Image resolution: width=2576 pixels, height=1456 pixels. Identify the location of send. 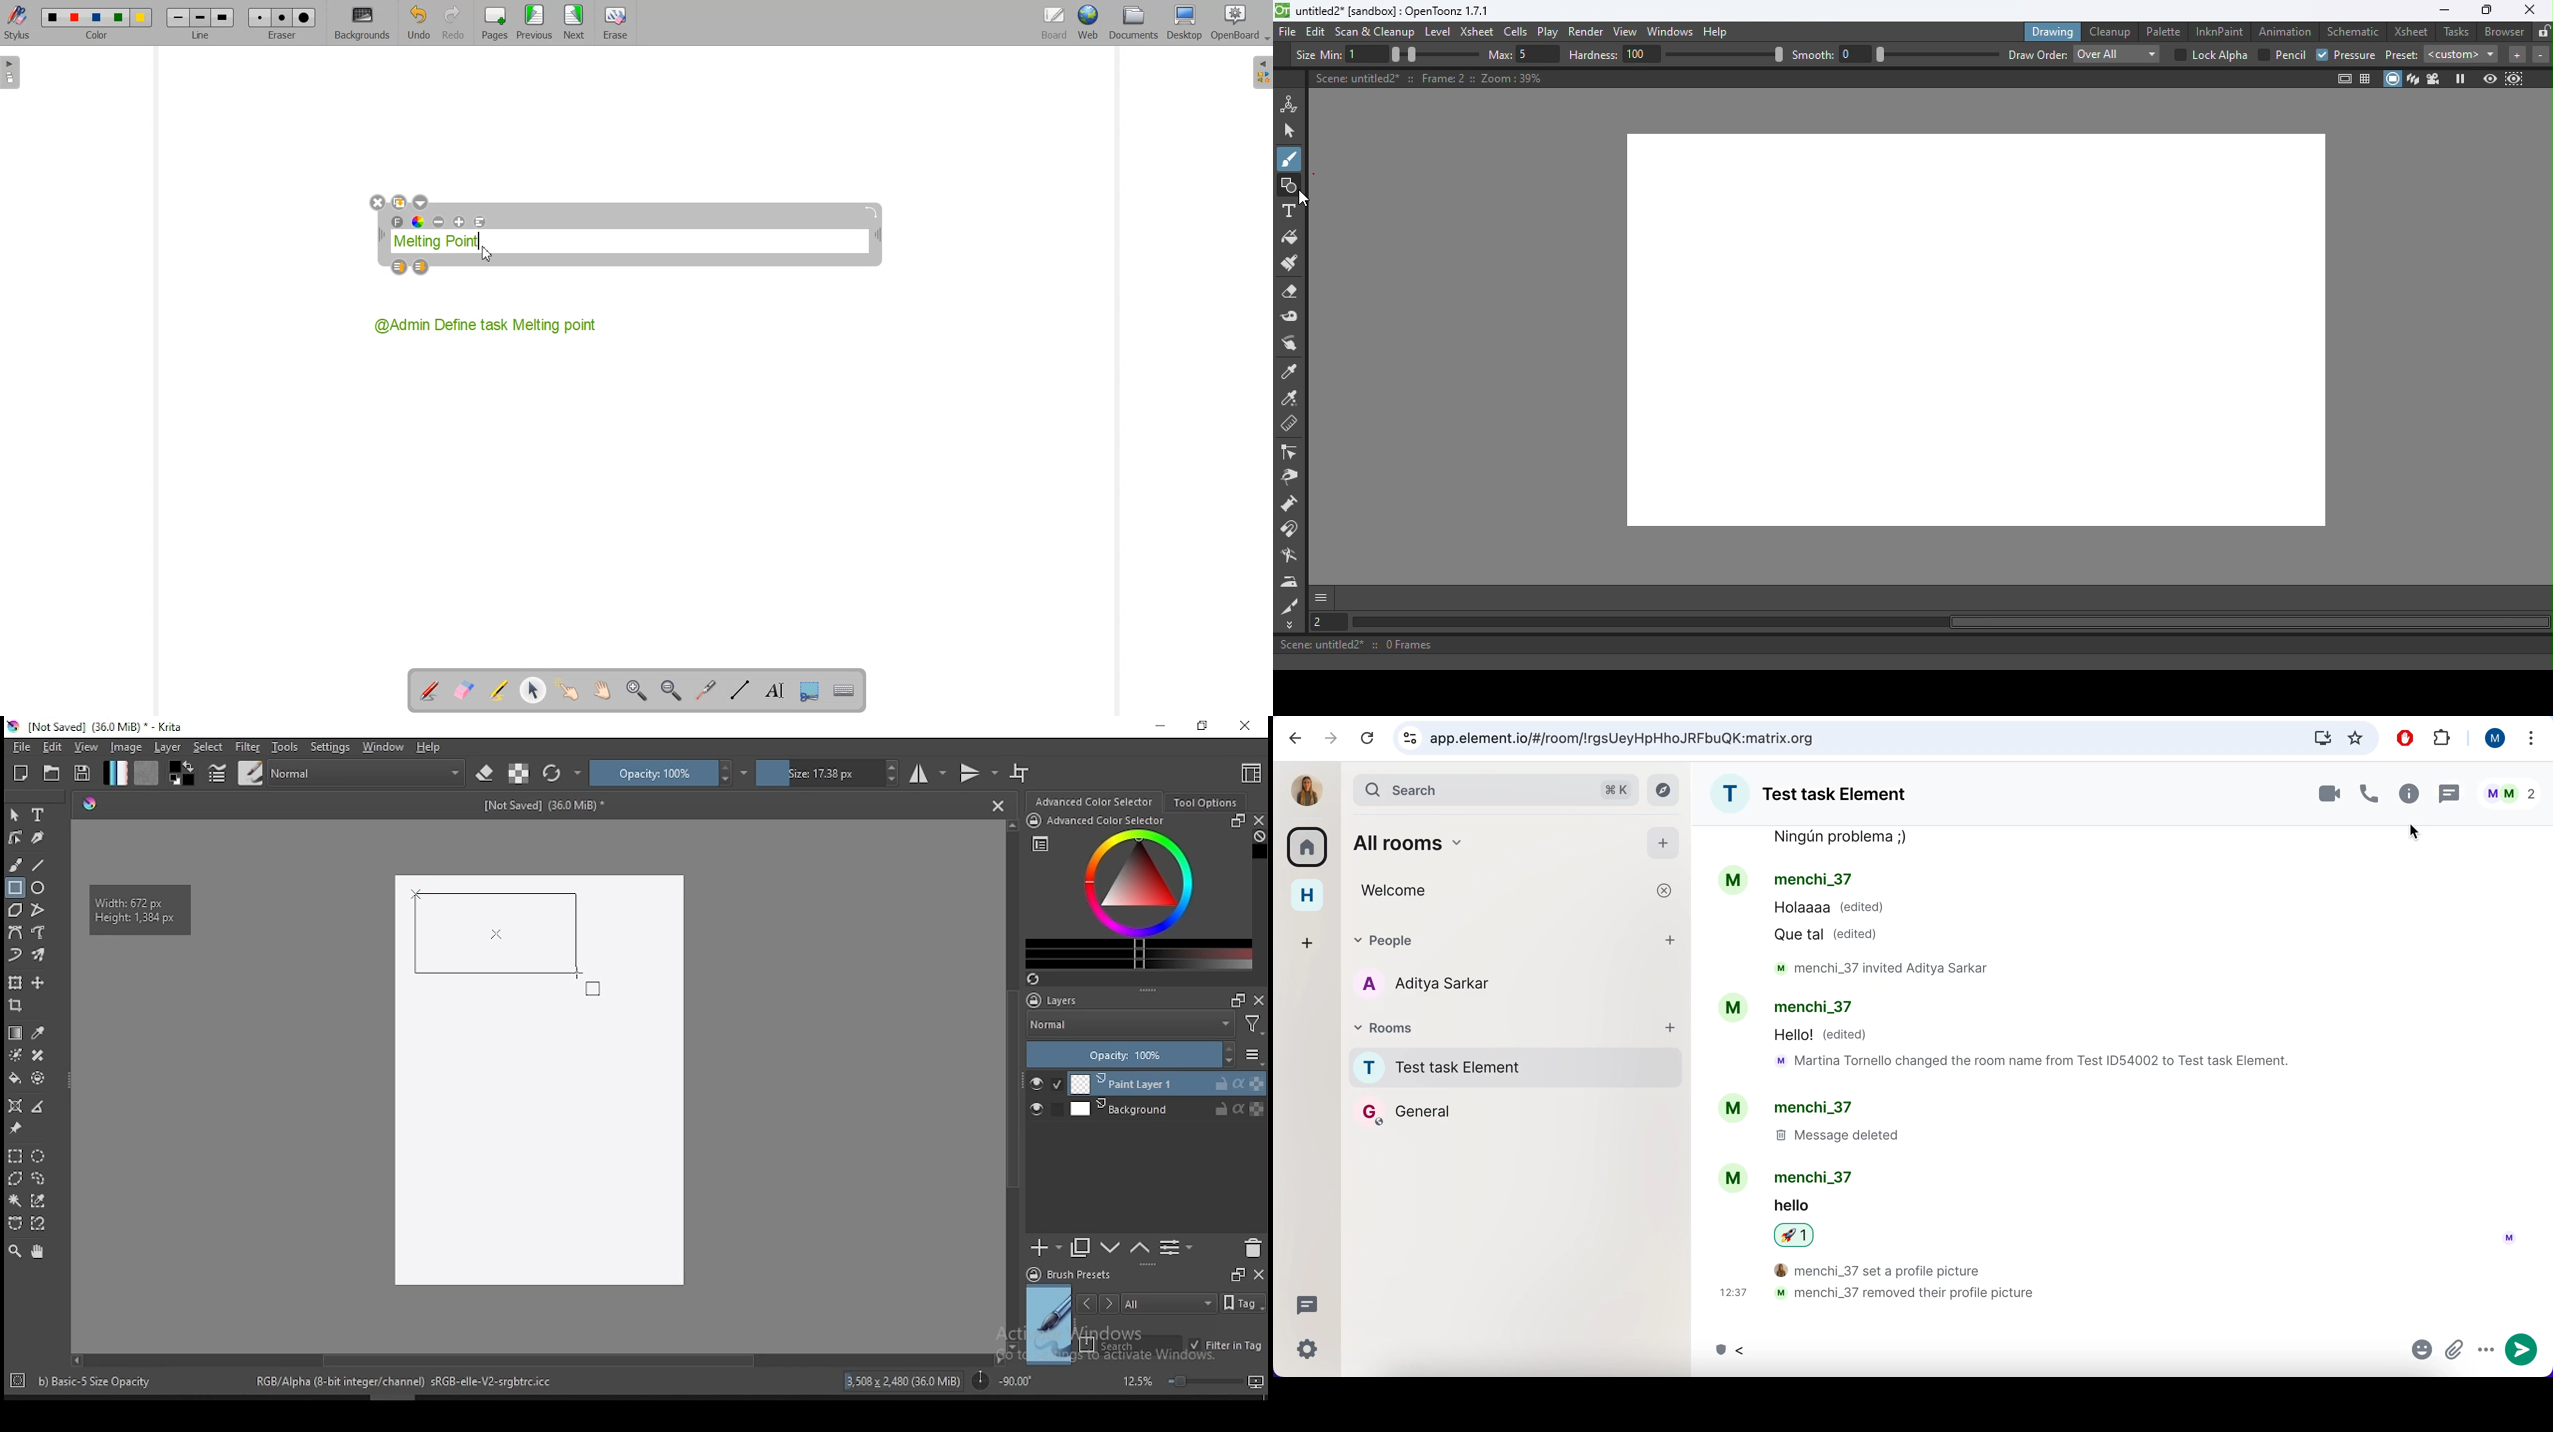
(2522, 1352).